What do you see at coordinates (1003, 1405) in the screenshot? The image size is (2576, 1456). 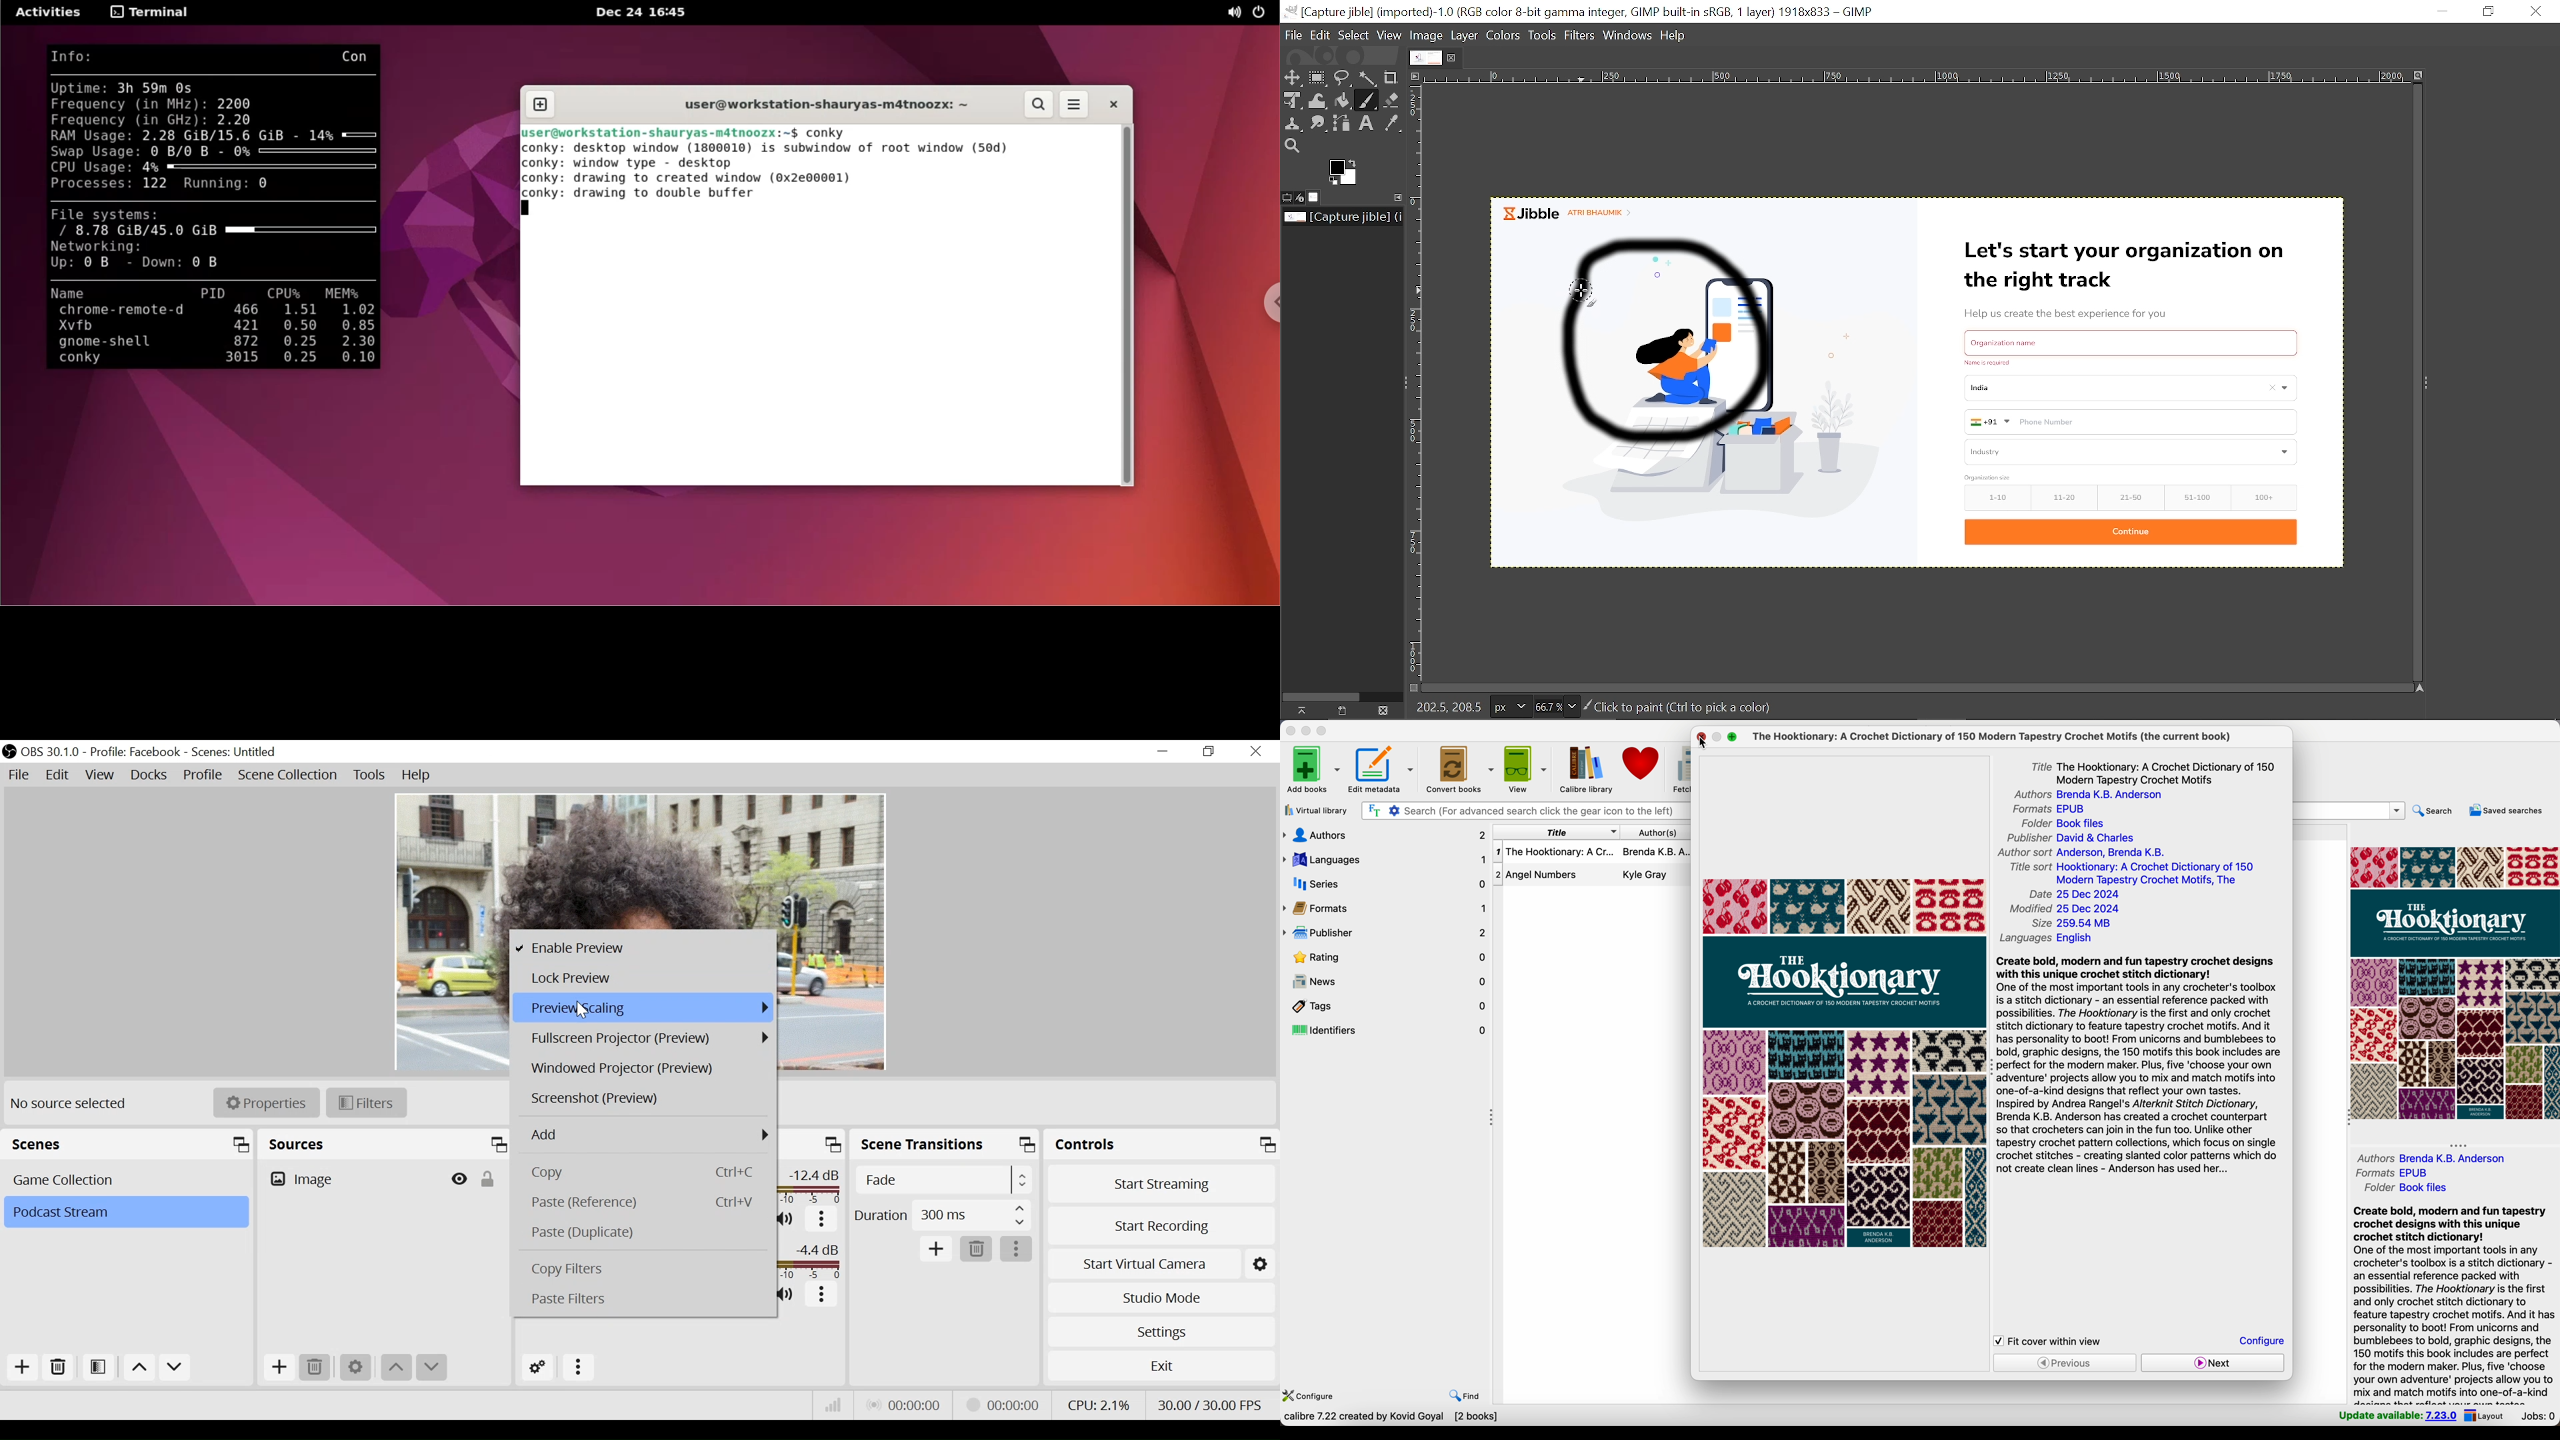 I see `Stream Status` at bounding box center [1003, 1405].